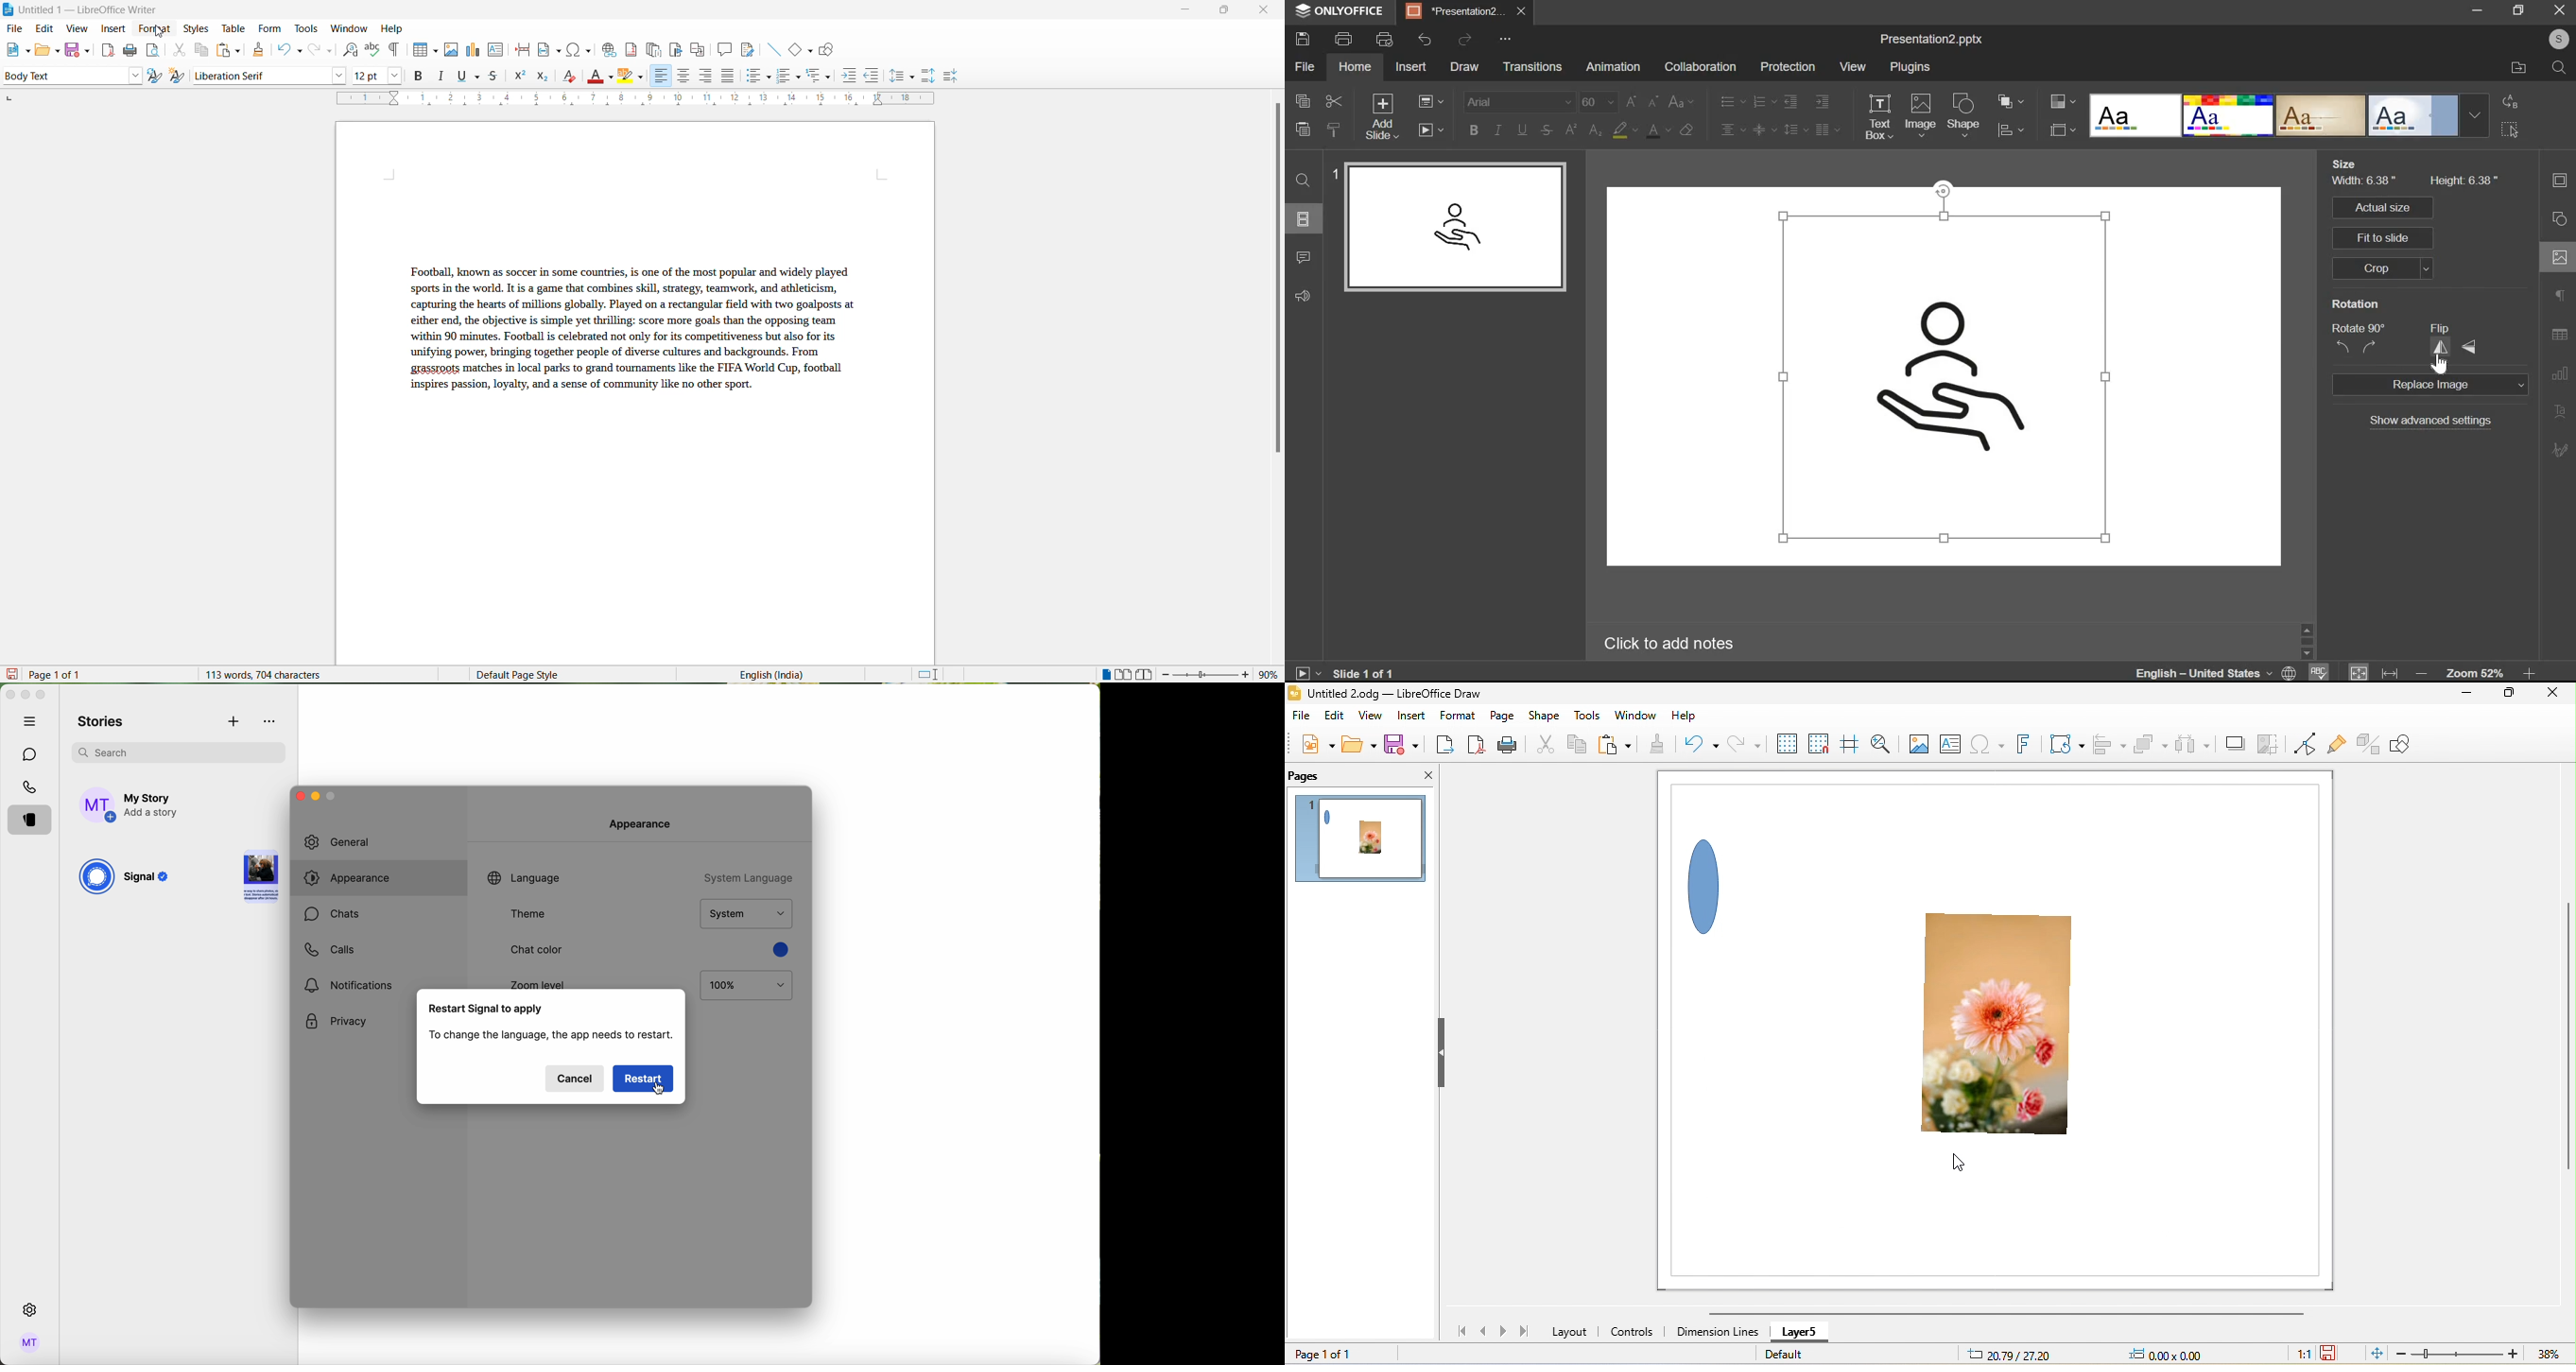 Image resolution: width=2576 pixels, height=1372 pixels. I want to click on insert cross-reference, so click(746, 48).